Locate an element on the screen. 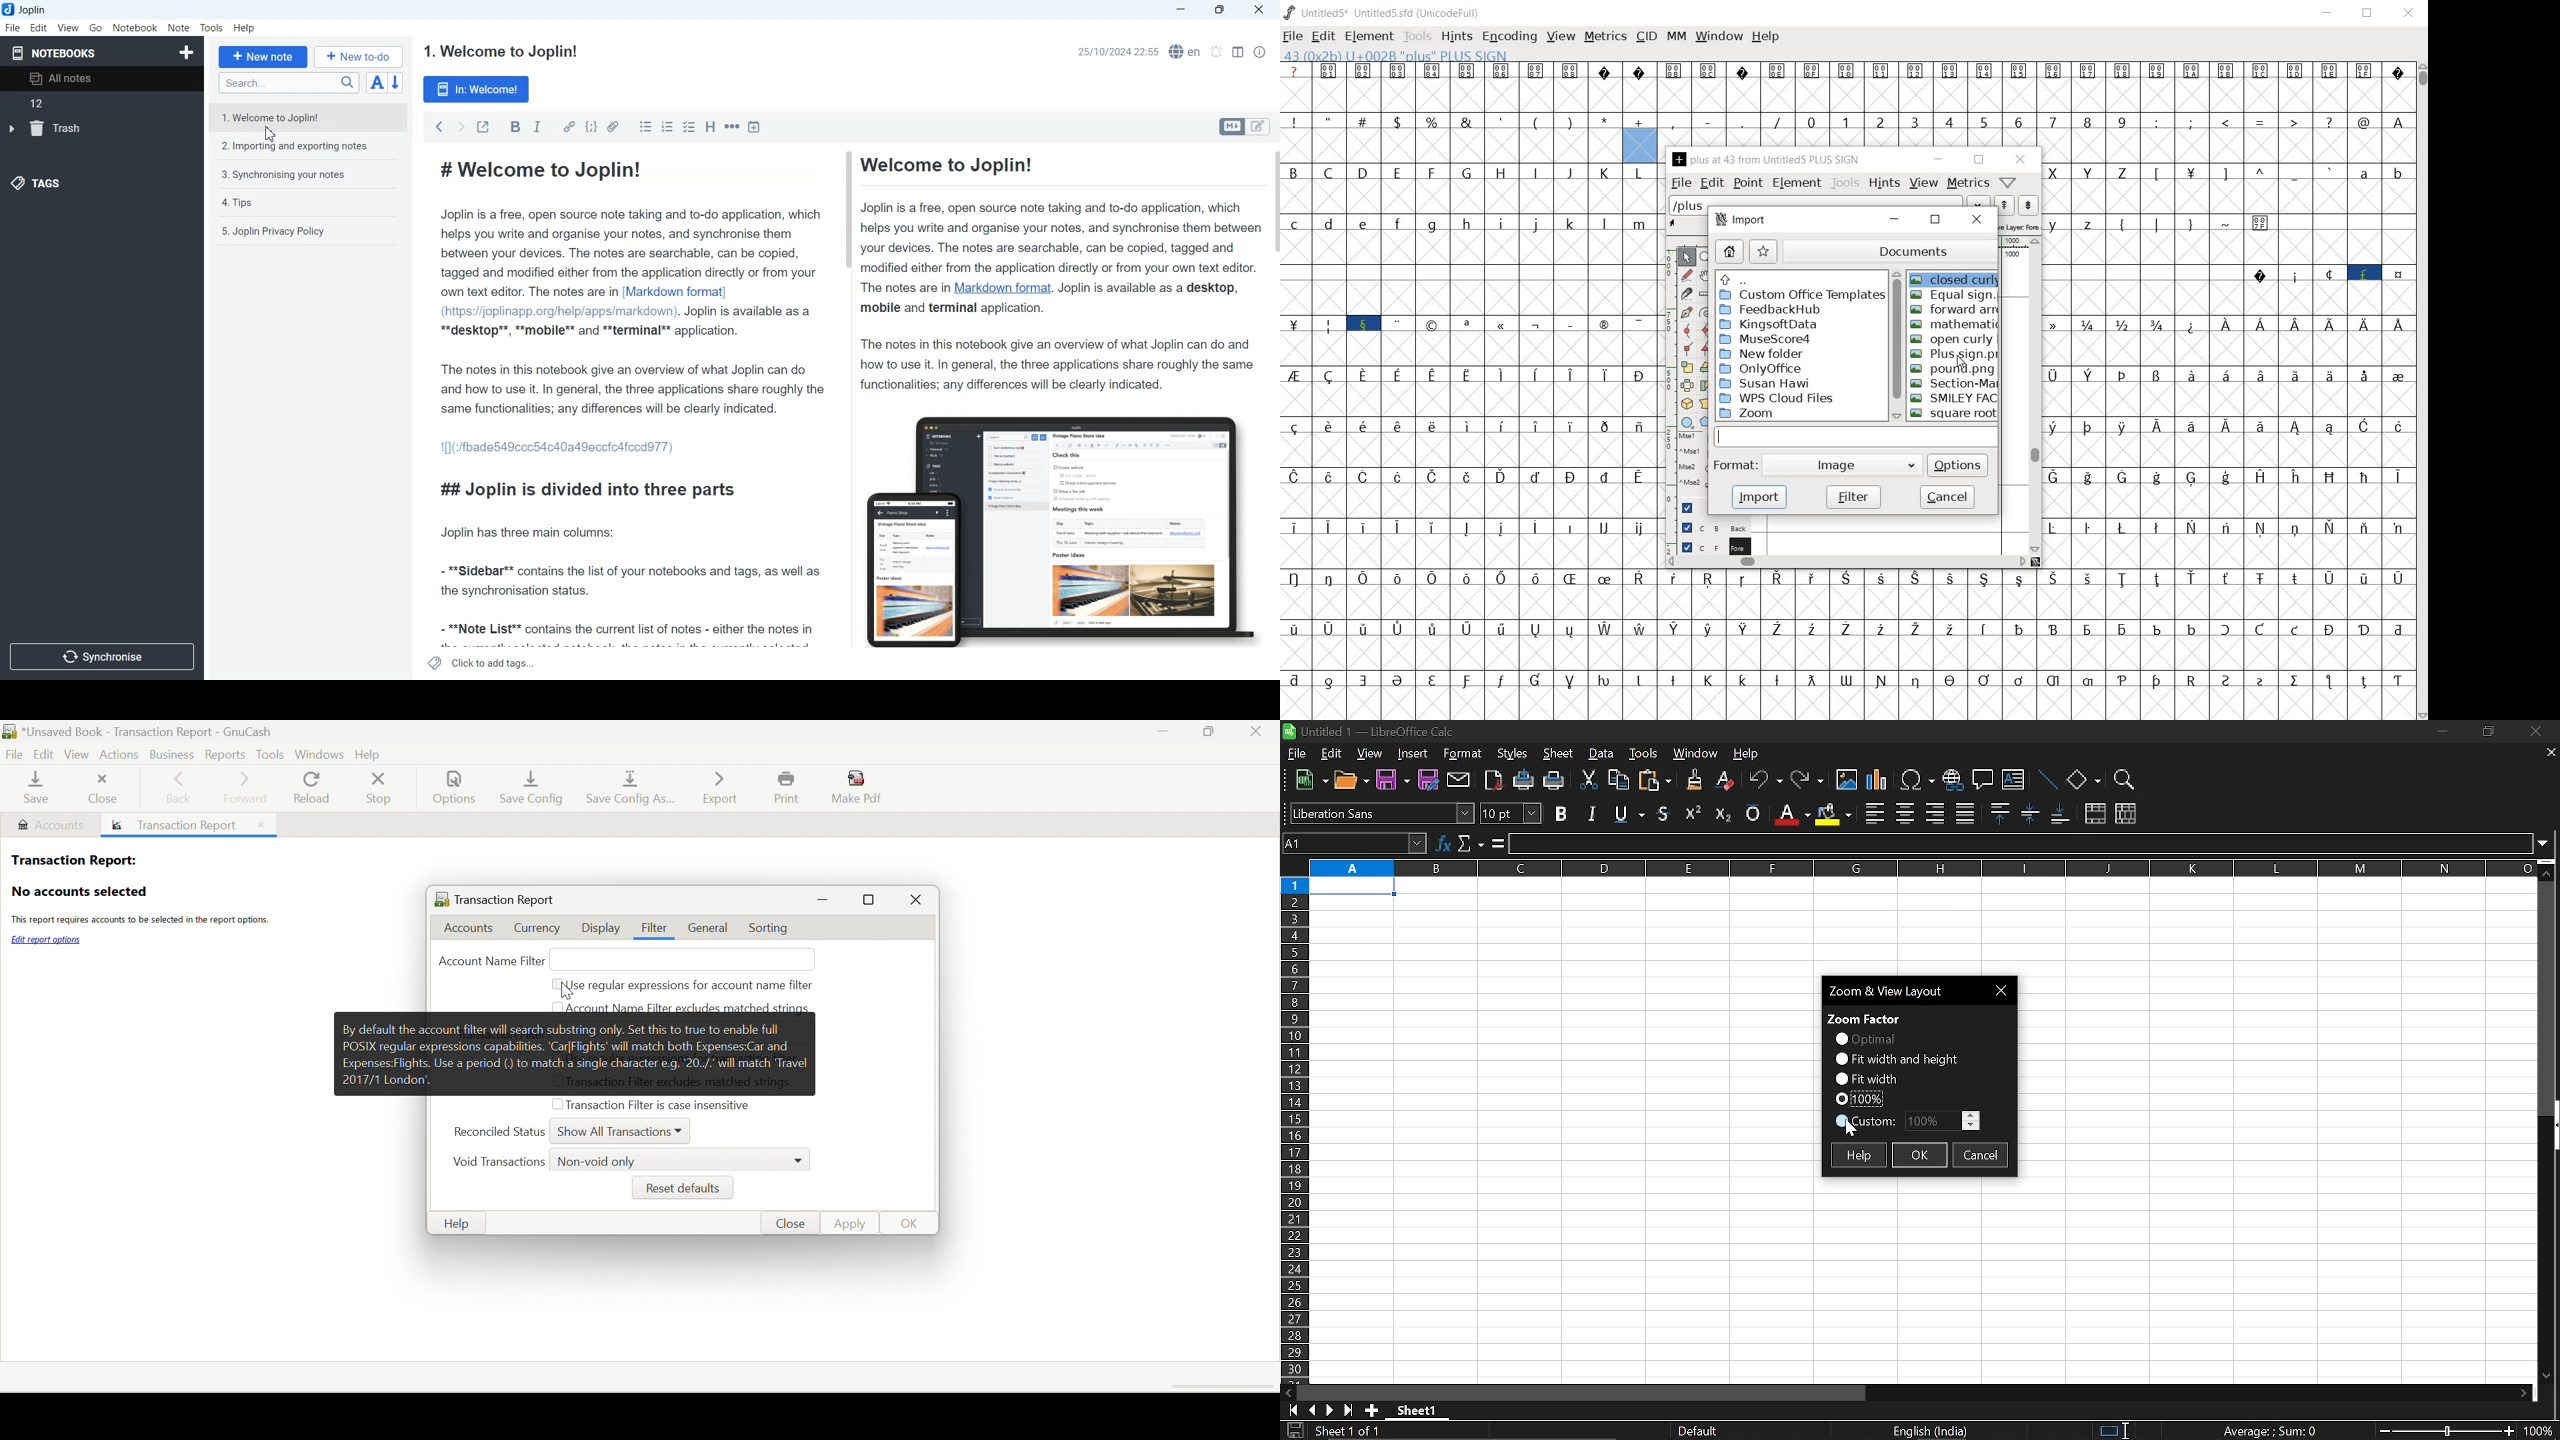   is located at coordinates (2123, 595).